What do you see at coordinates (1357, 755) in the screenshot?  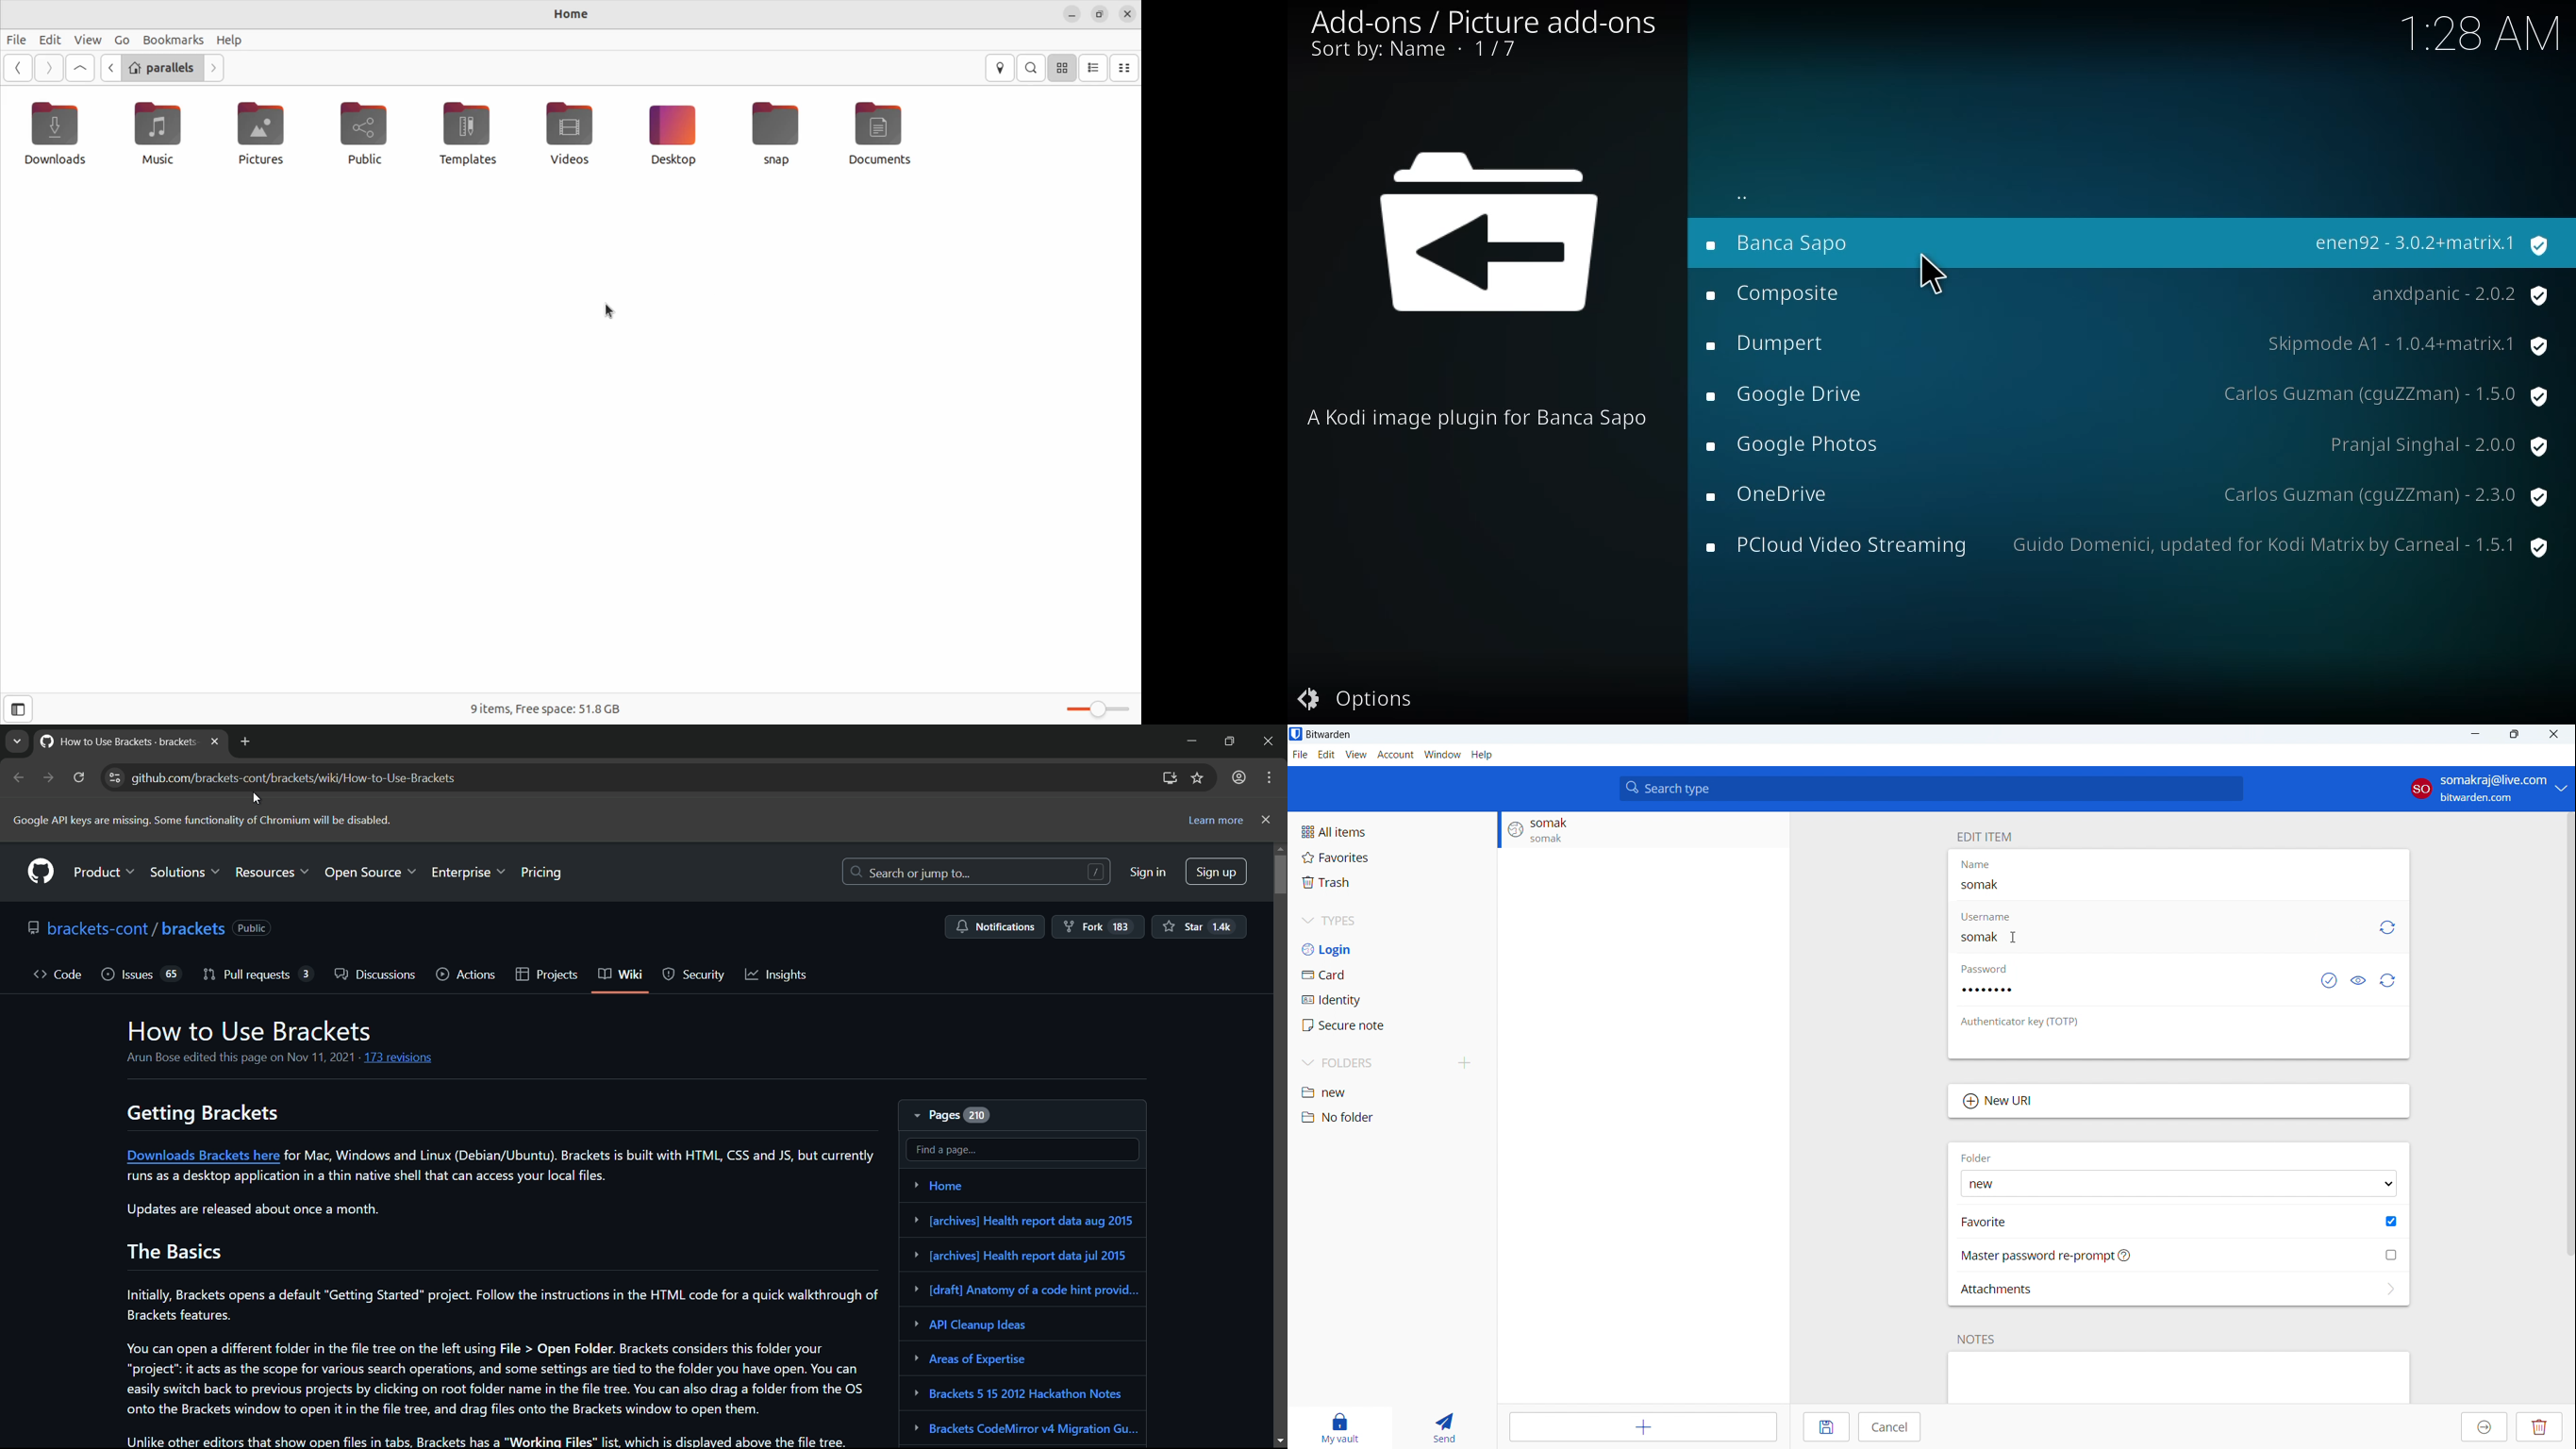 I see `view` at bounding box center [1357, 755].